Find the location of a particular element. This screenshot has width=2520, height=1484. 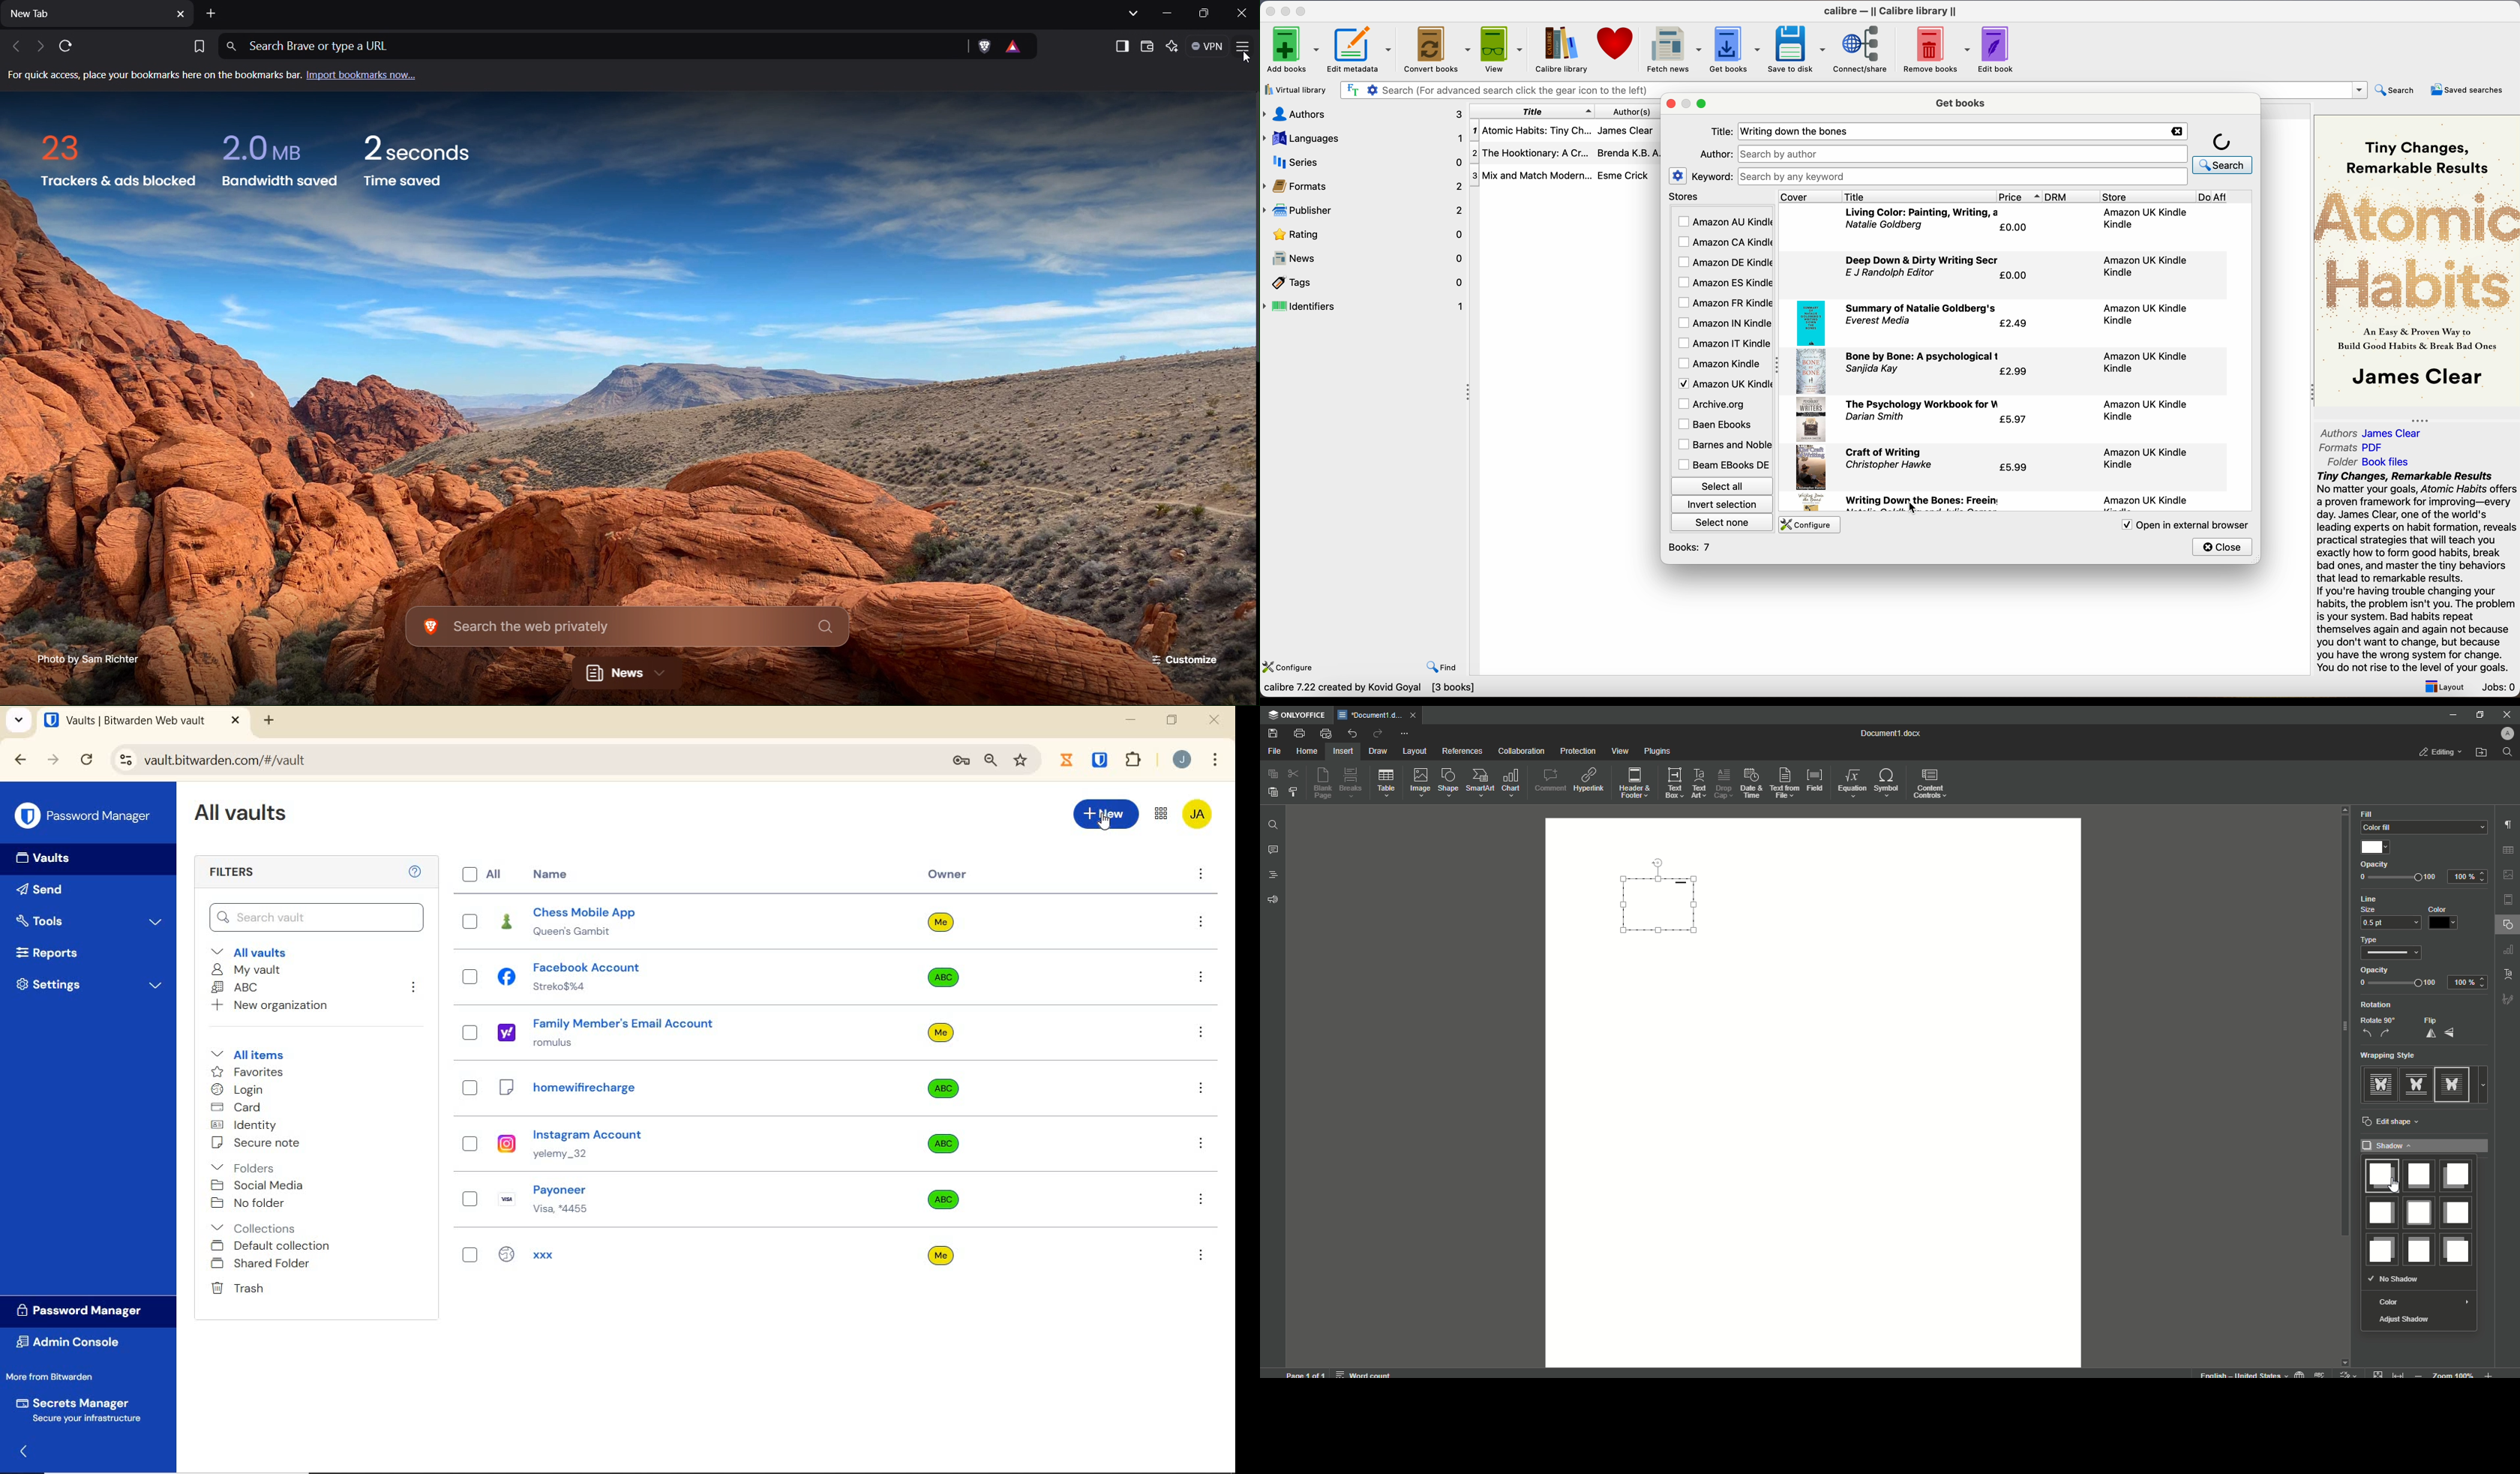

choose 0 to 100 is located at coordinates (2398, 984).